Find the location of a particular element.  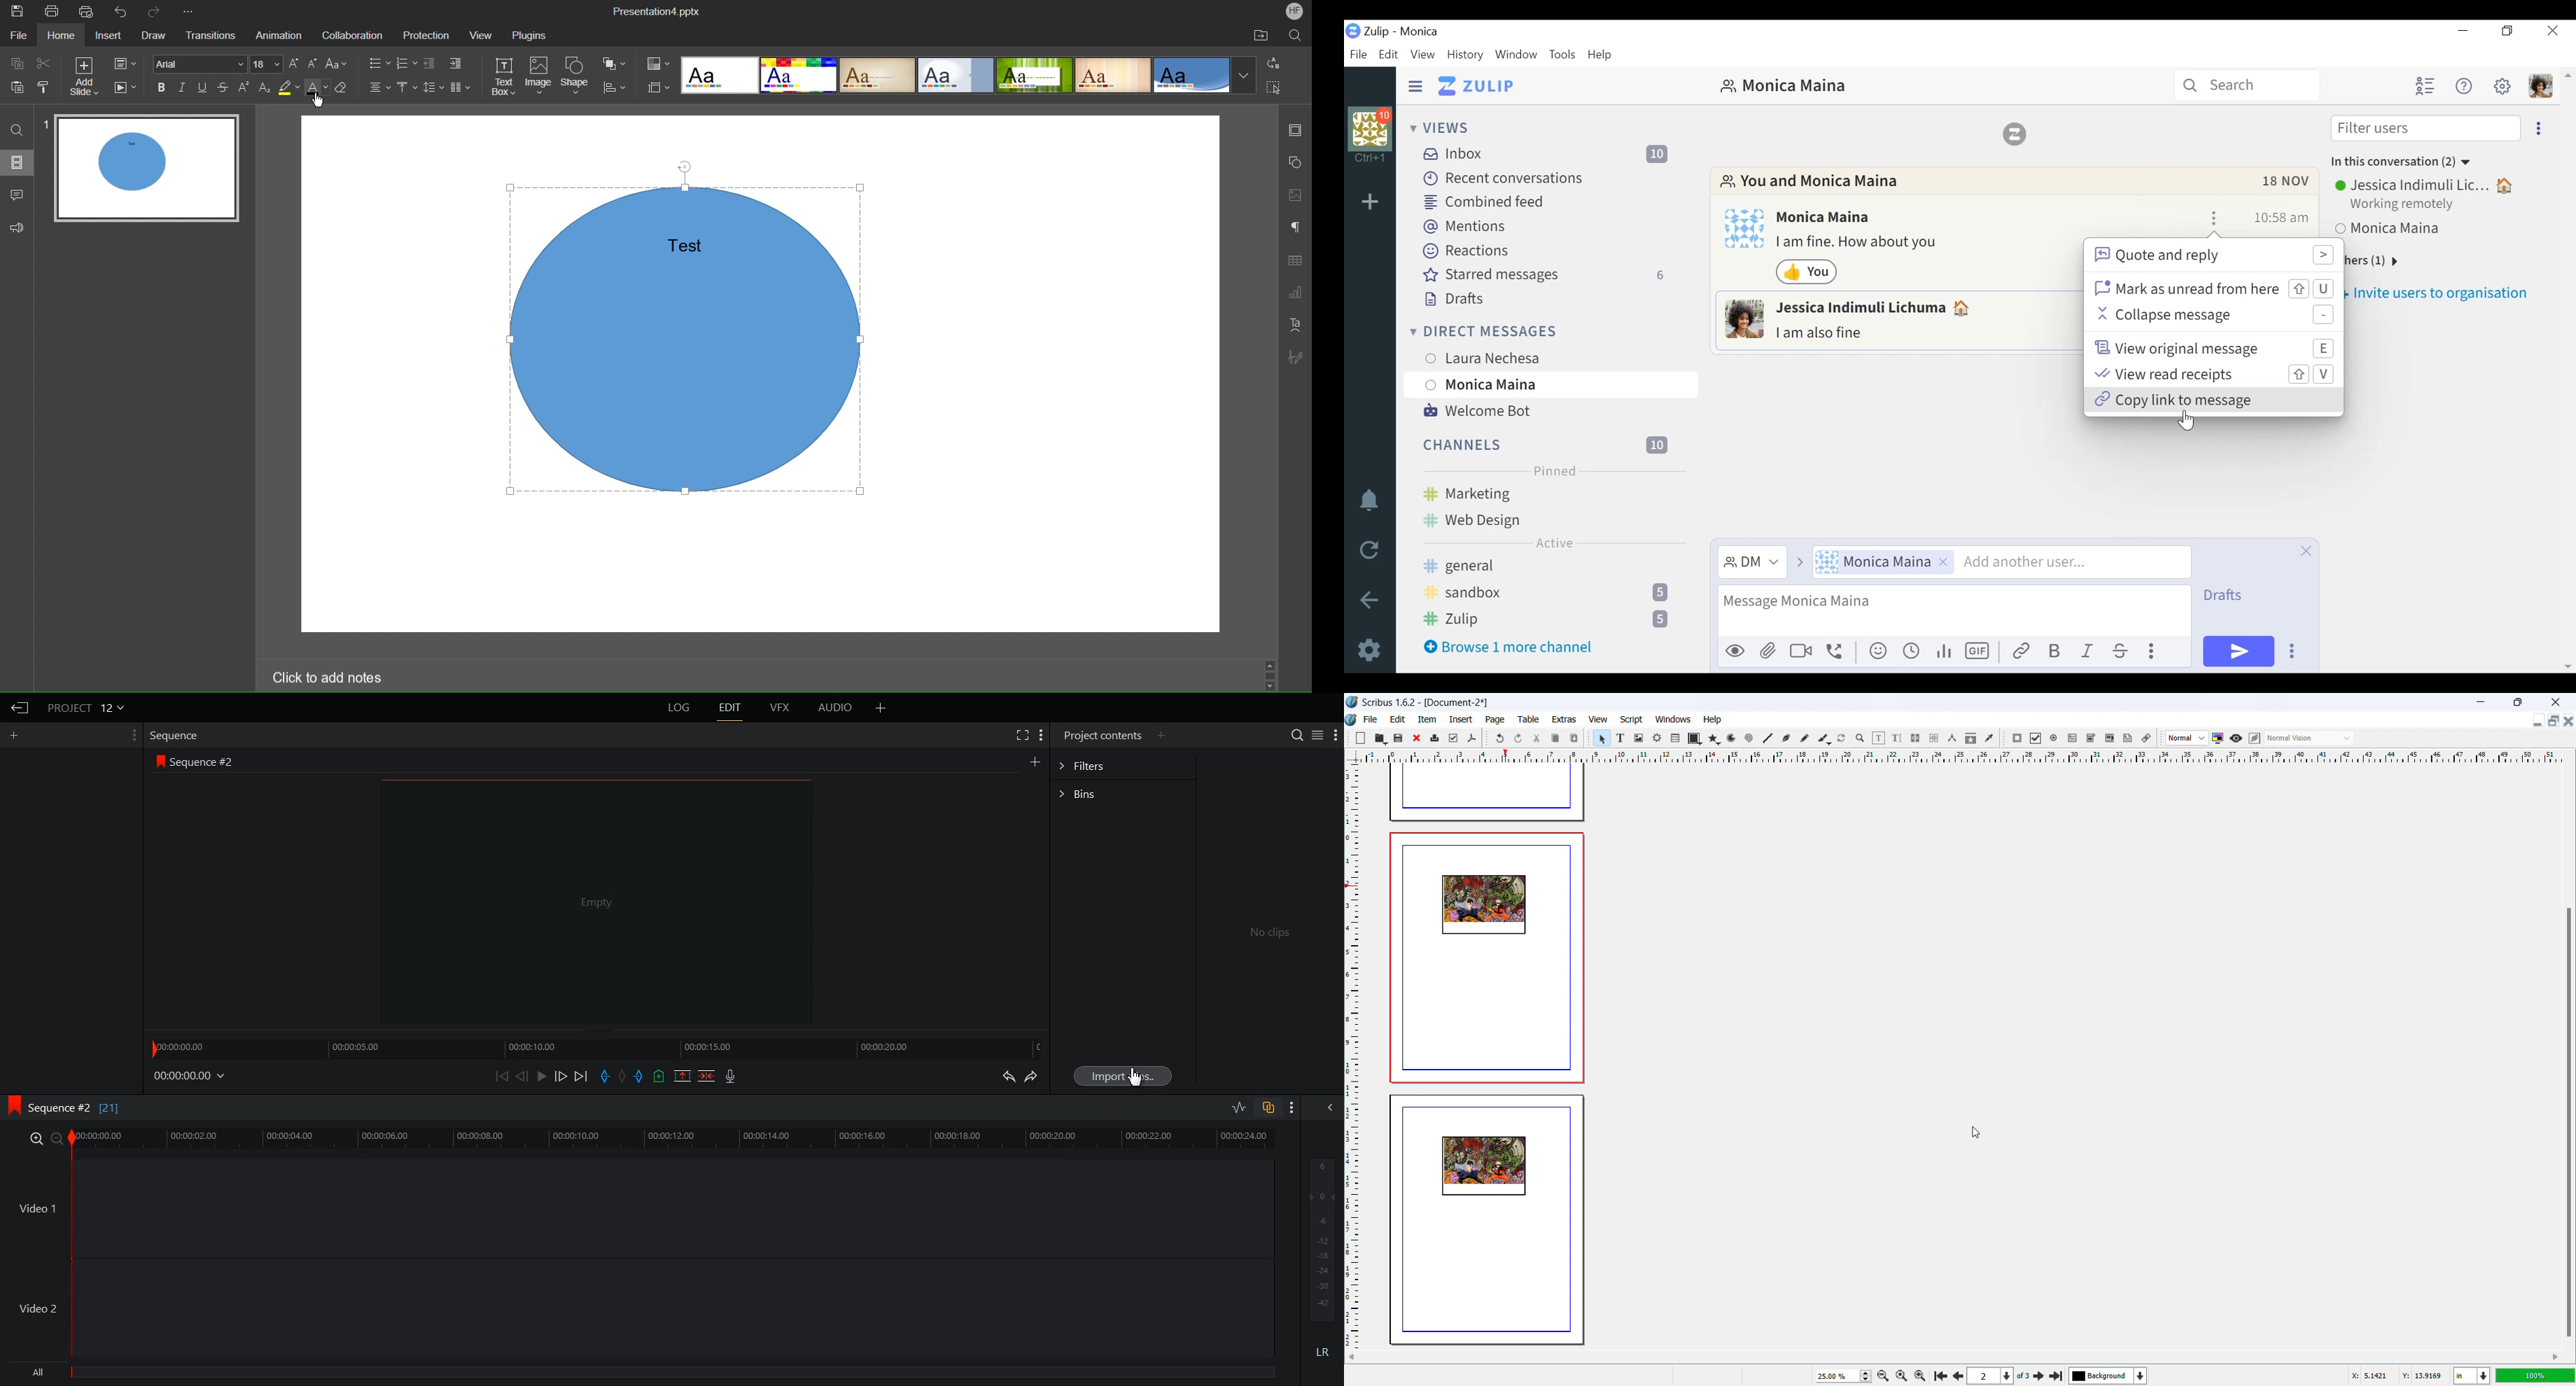

Ellipsis is located at coordinates (2298, 652).